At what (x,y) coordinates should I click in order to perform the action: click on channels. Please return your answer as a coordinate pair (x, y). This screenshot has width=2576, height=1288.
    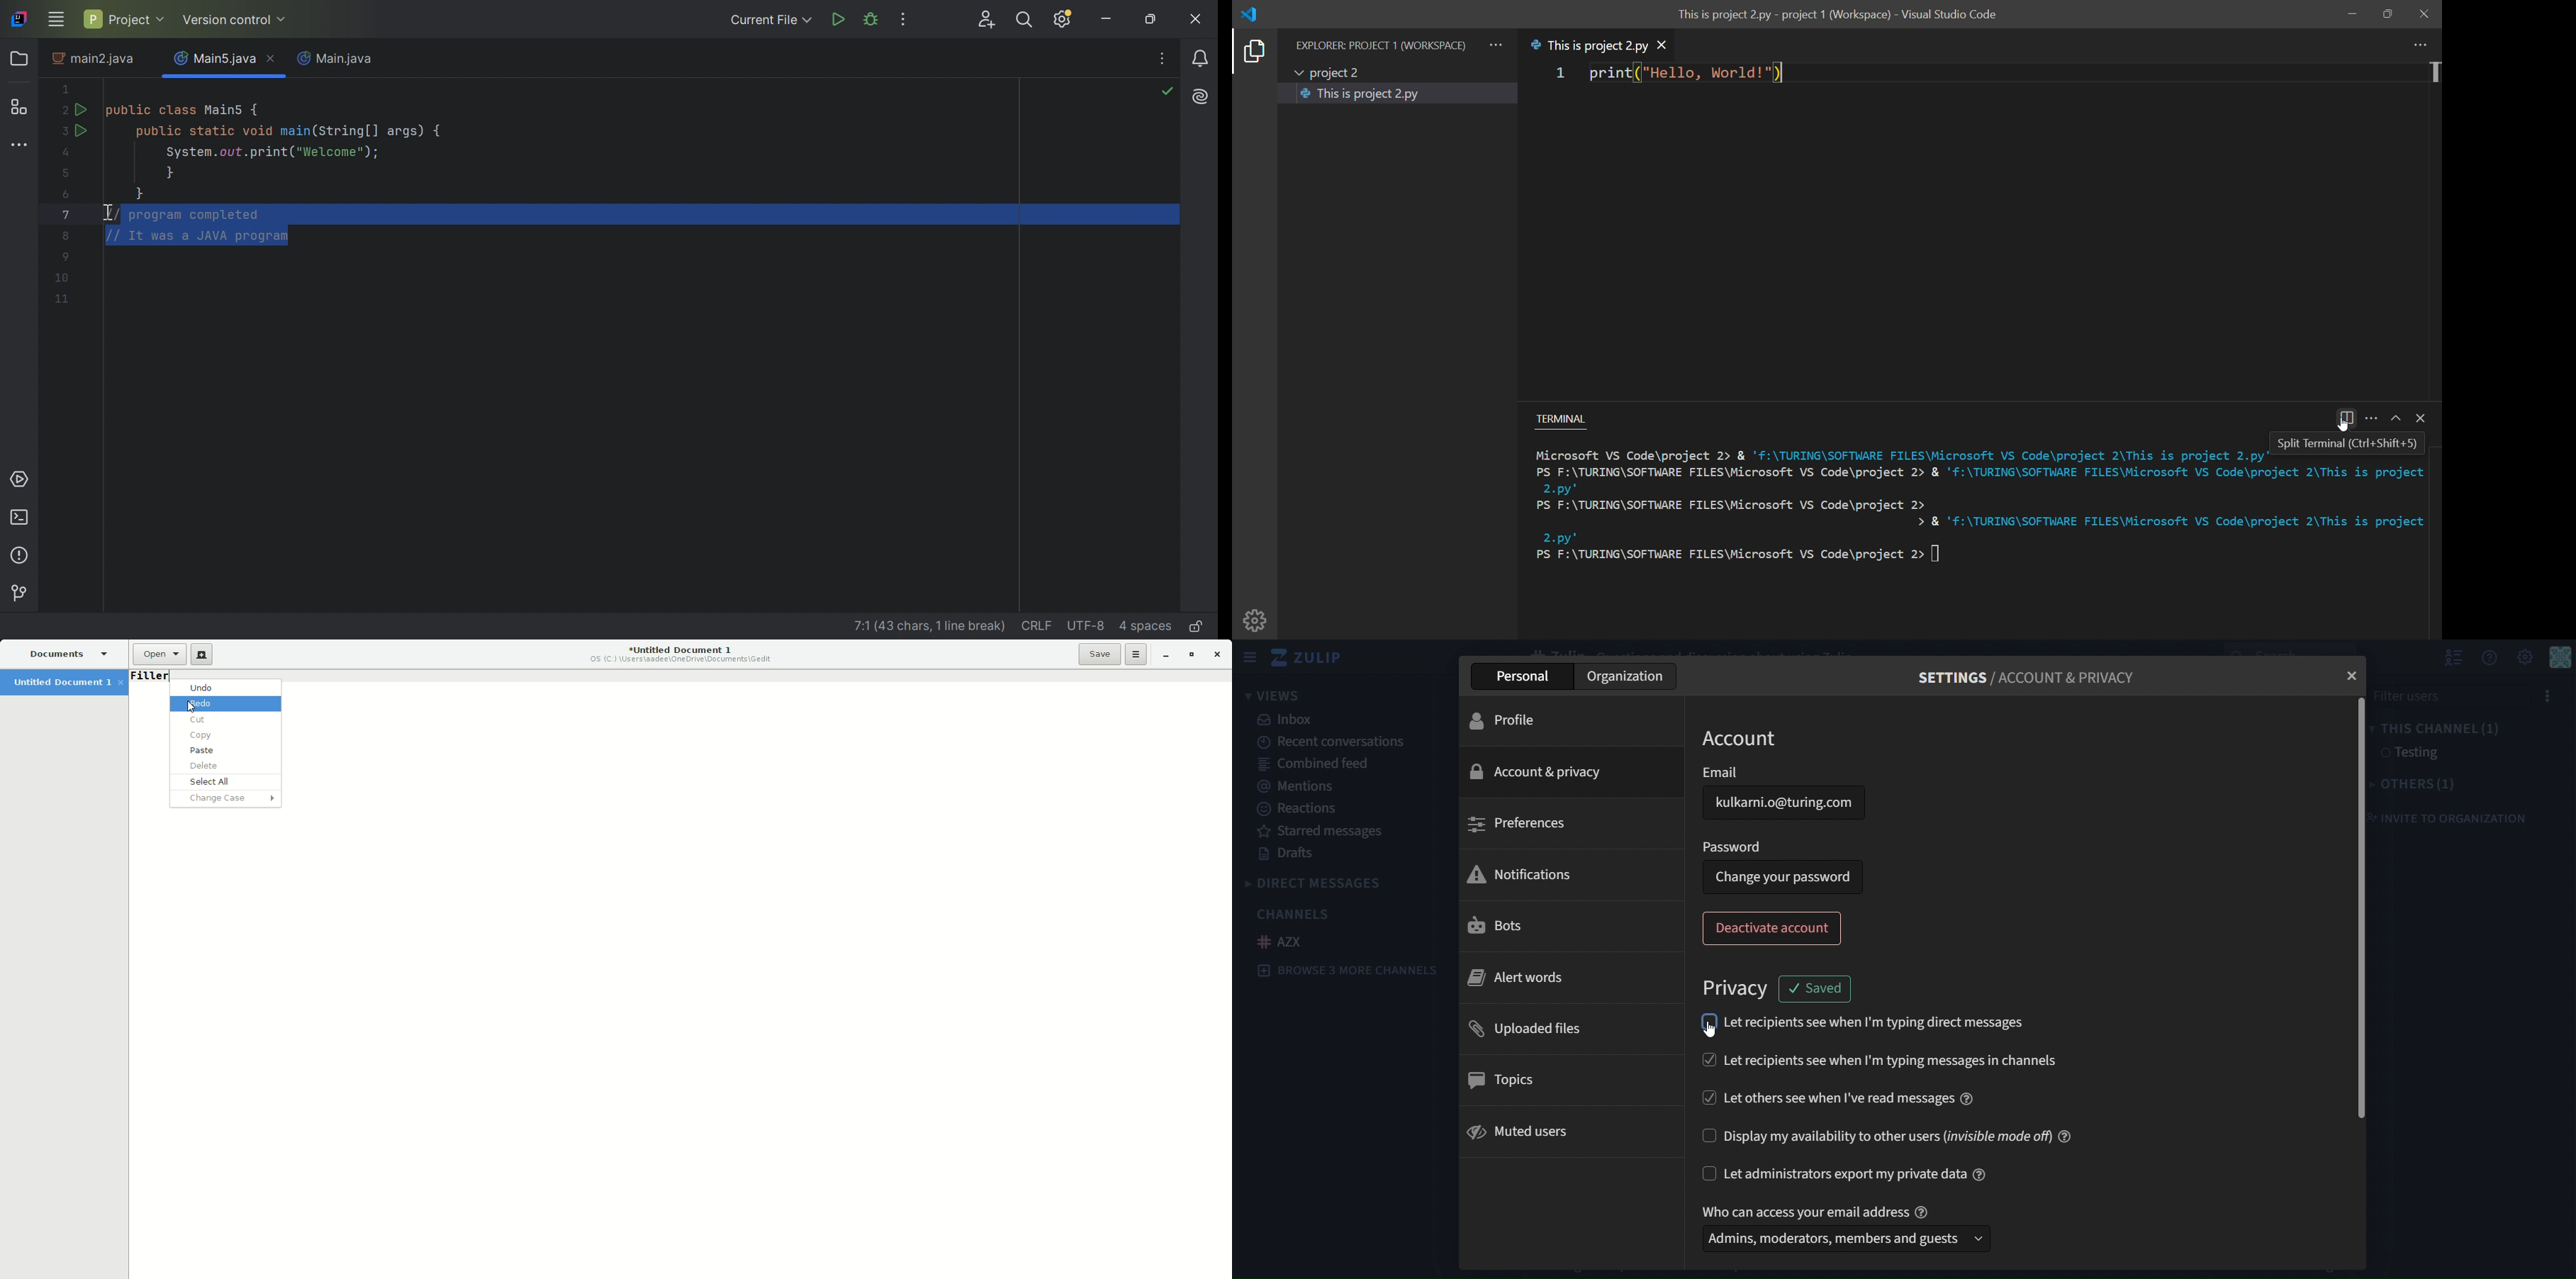
    Looking at the image, I should click on (1299, 915).